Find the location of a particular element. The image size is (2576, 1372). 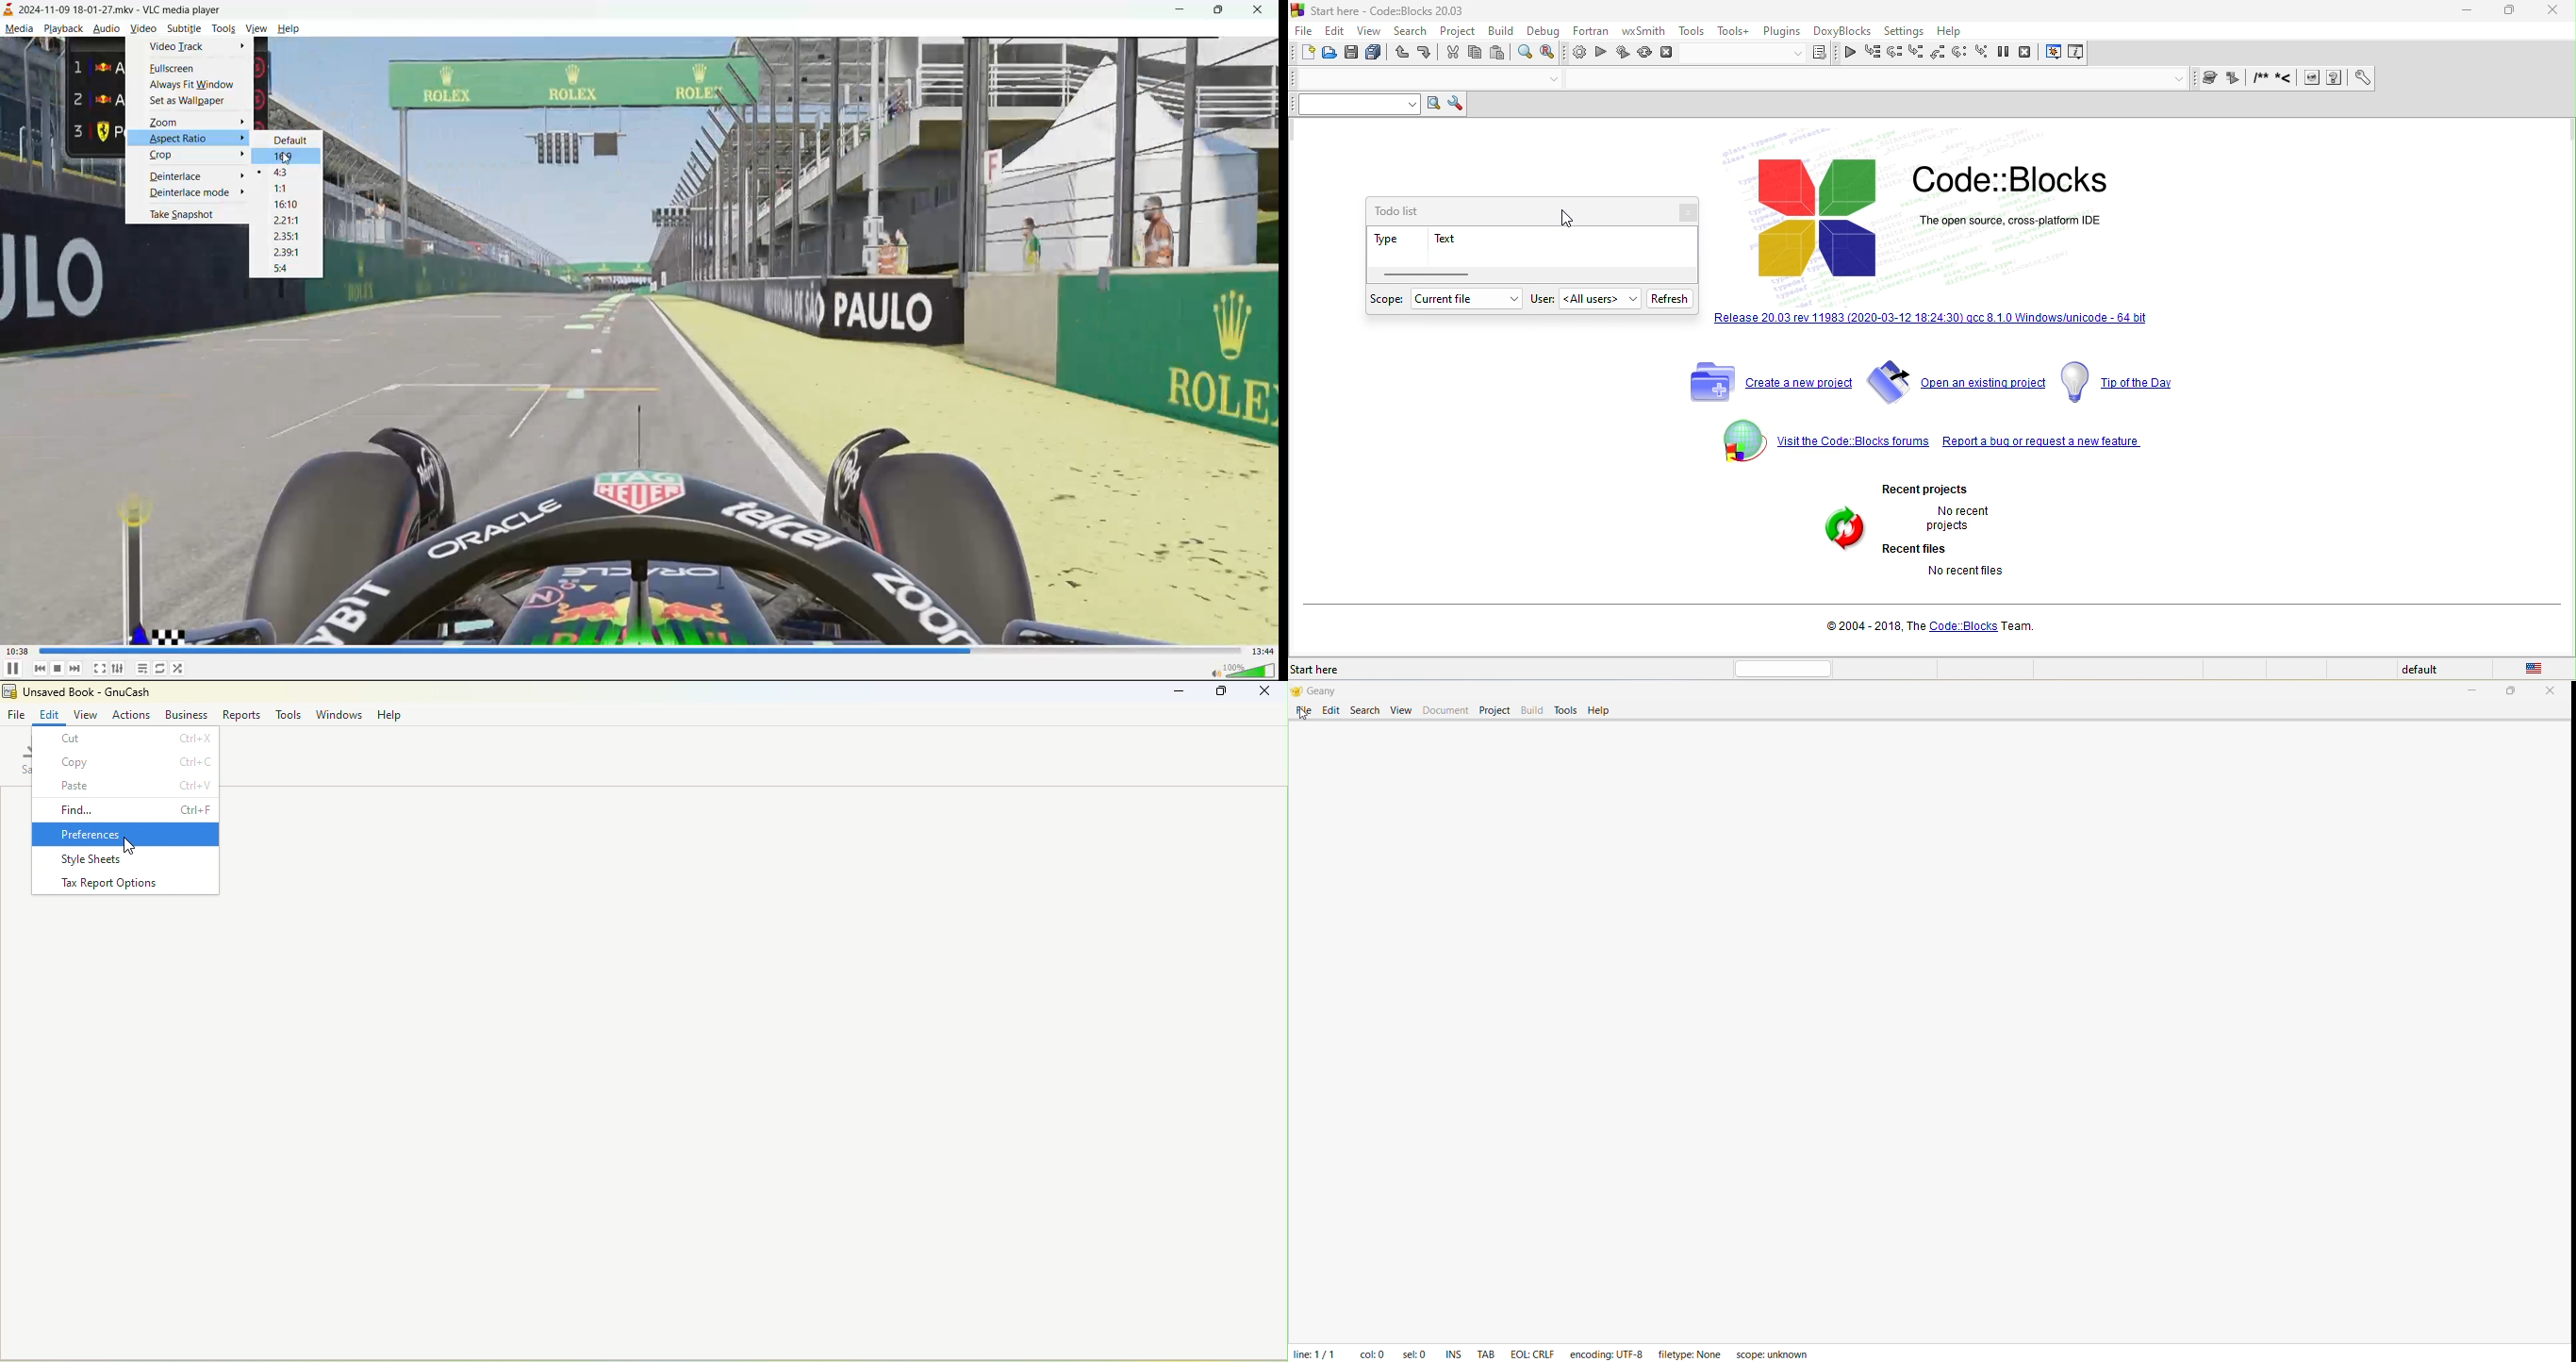

united state is located at coordinates (2538, 668).